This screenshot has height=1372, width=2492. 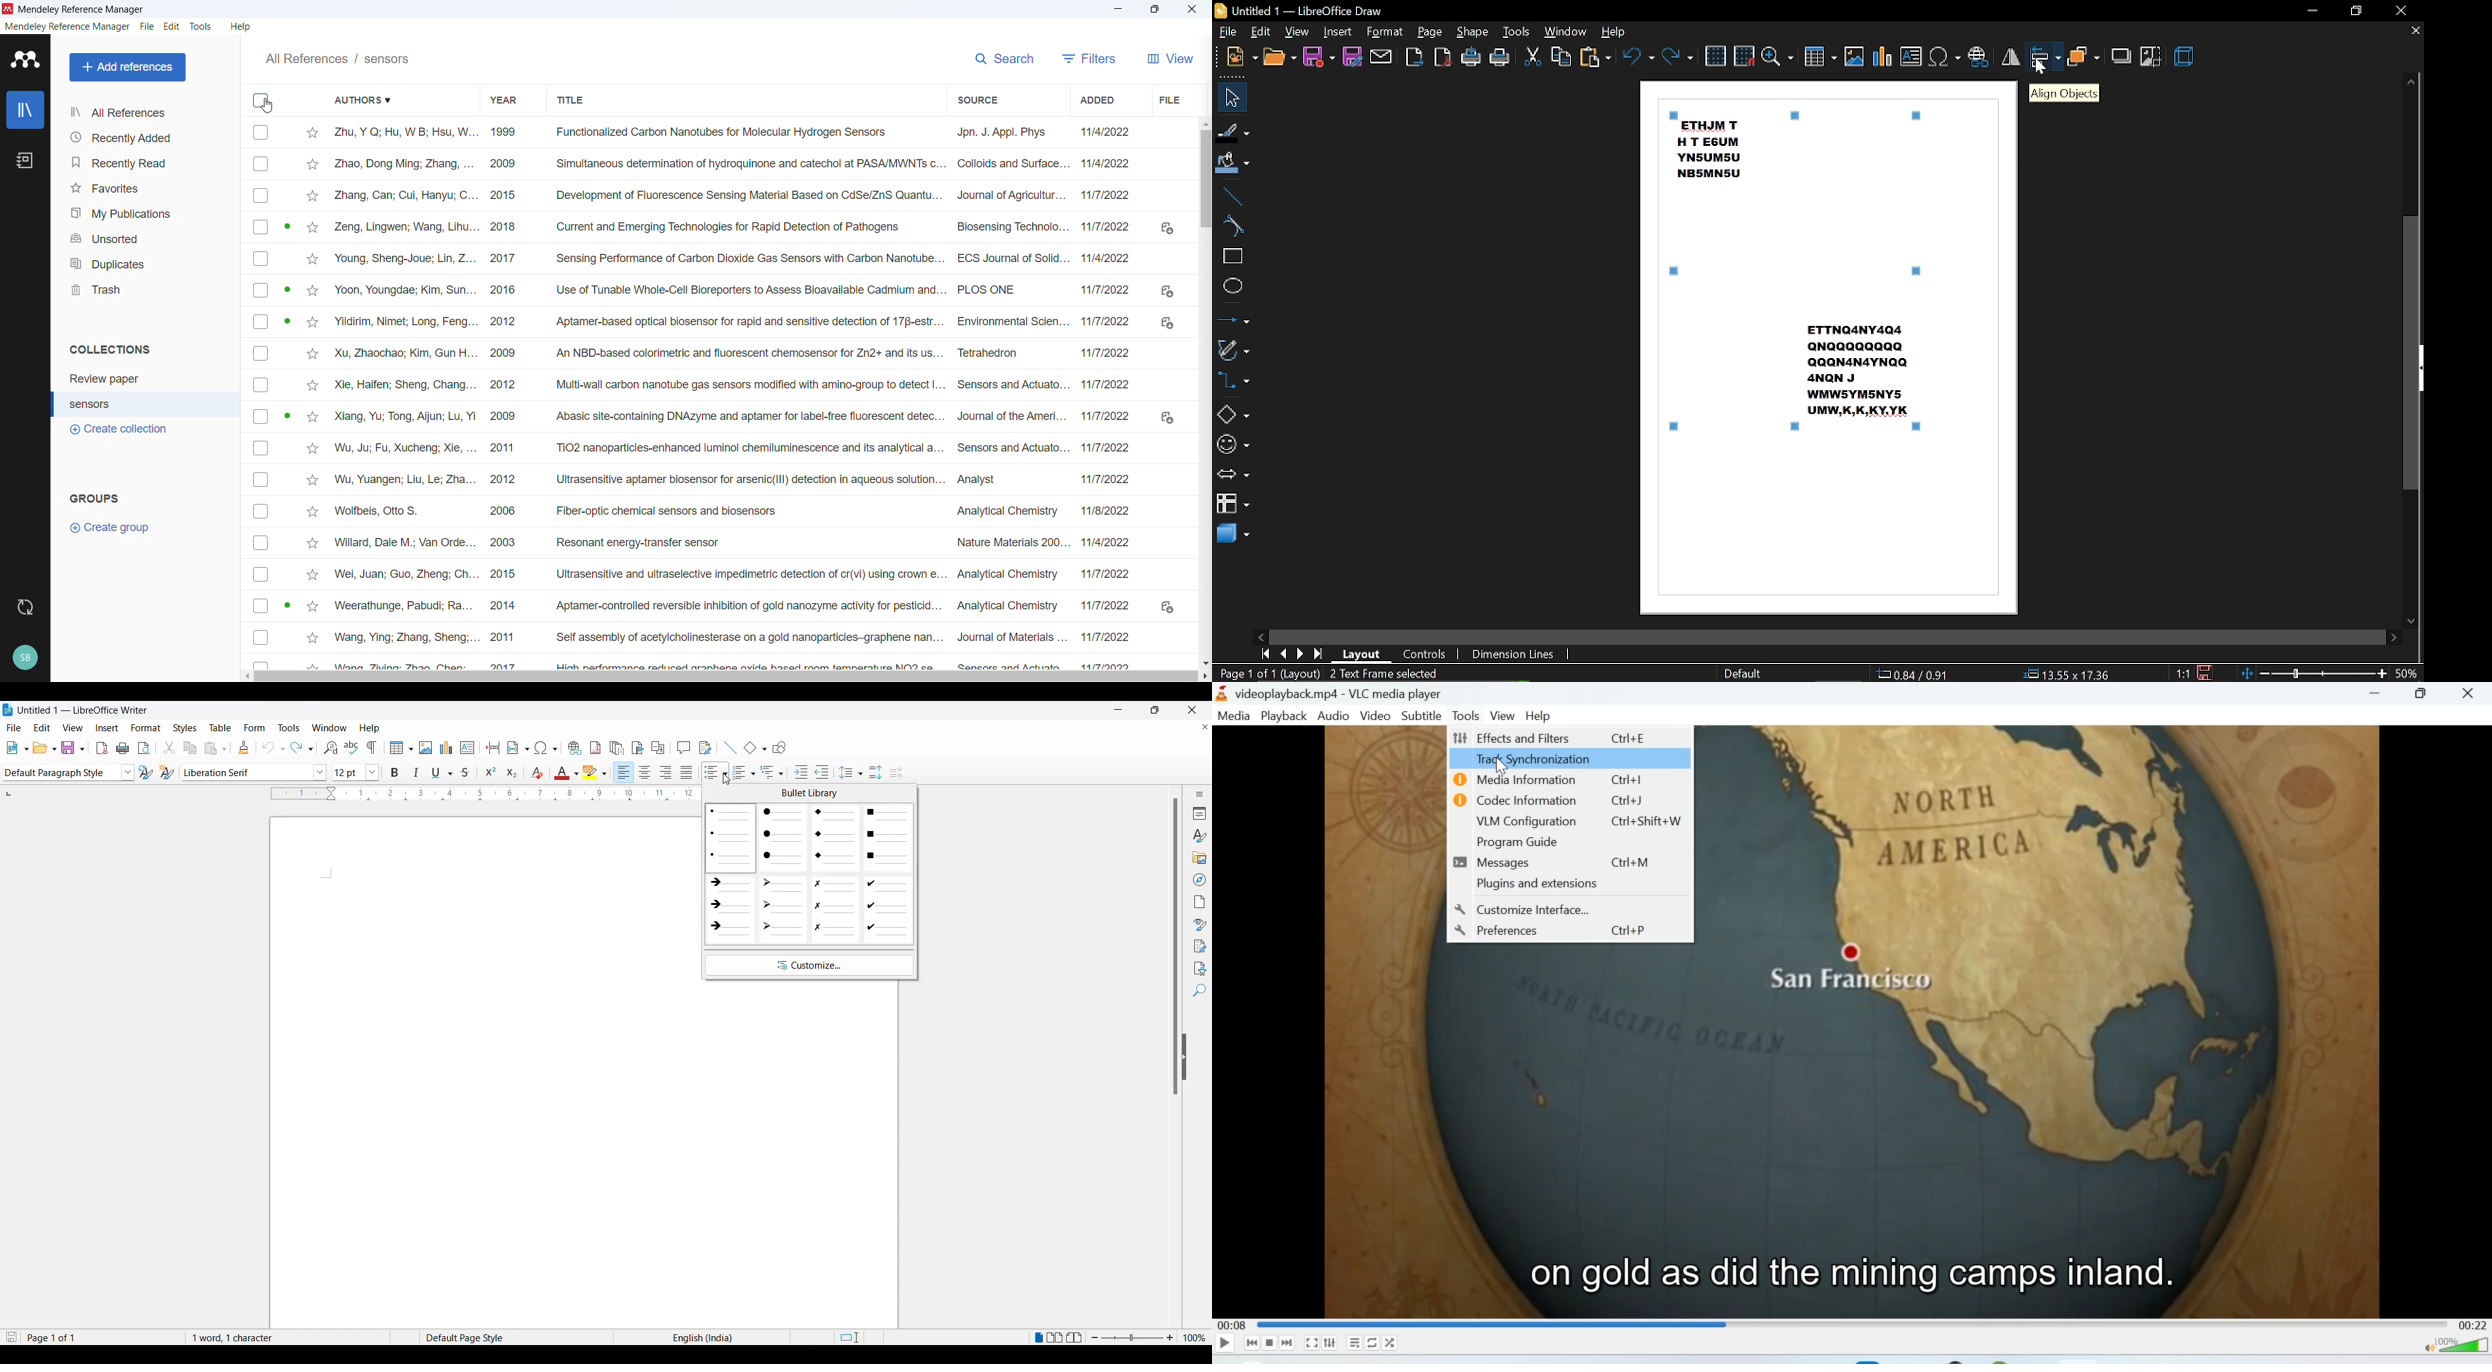 I want to click on library, so click(x=26, y=109).